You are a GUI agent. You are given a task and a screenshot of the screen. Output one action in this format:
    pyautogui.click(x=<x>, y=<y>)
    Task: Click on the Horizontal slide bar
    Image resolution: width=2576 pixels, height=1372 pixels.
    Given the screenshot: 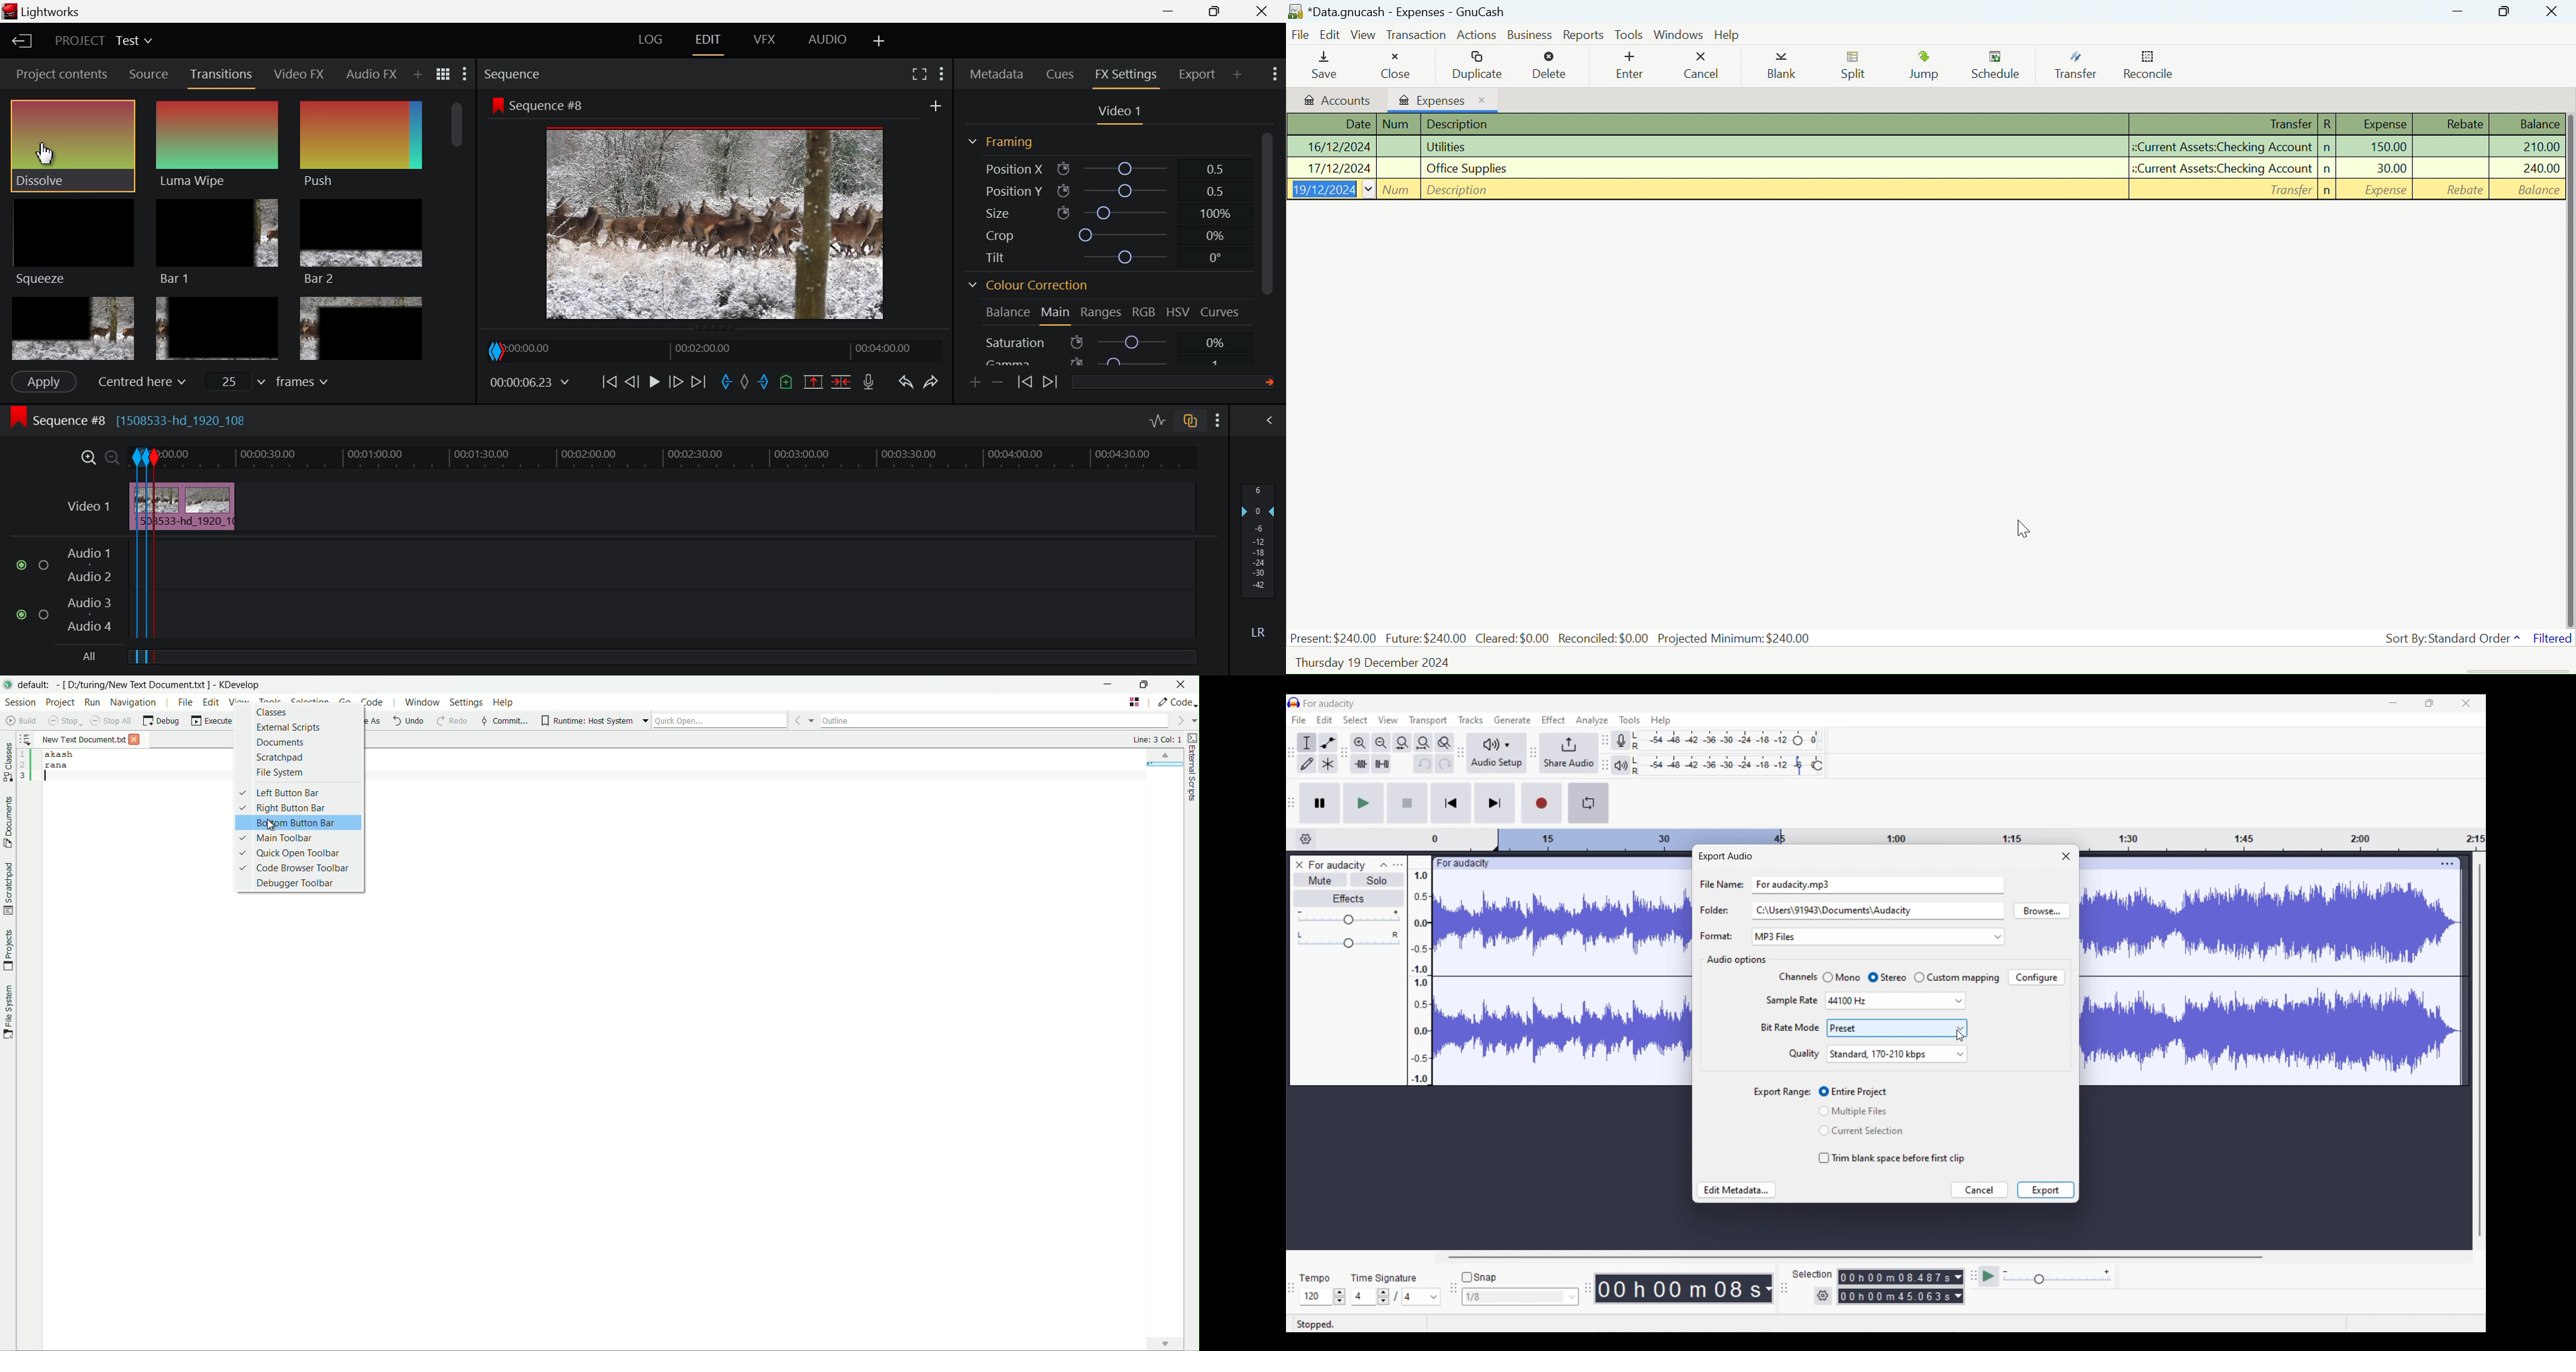 What is the action you would take?
    pyautogui.click(x=1855, y=1257)
    